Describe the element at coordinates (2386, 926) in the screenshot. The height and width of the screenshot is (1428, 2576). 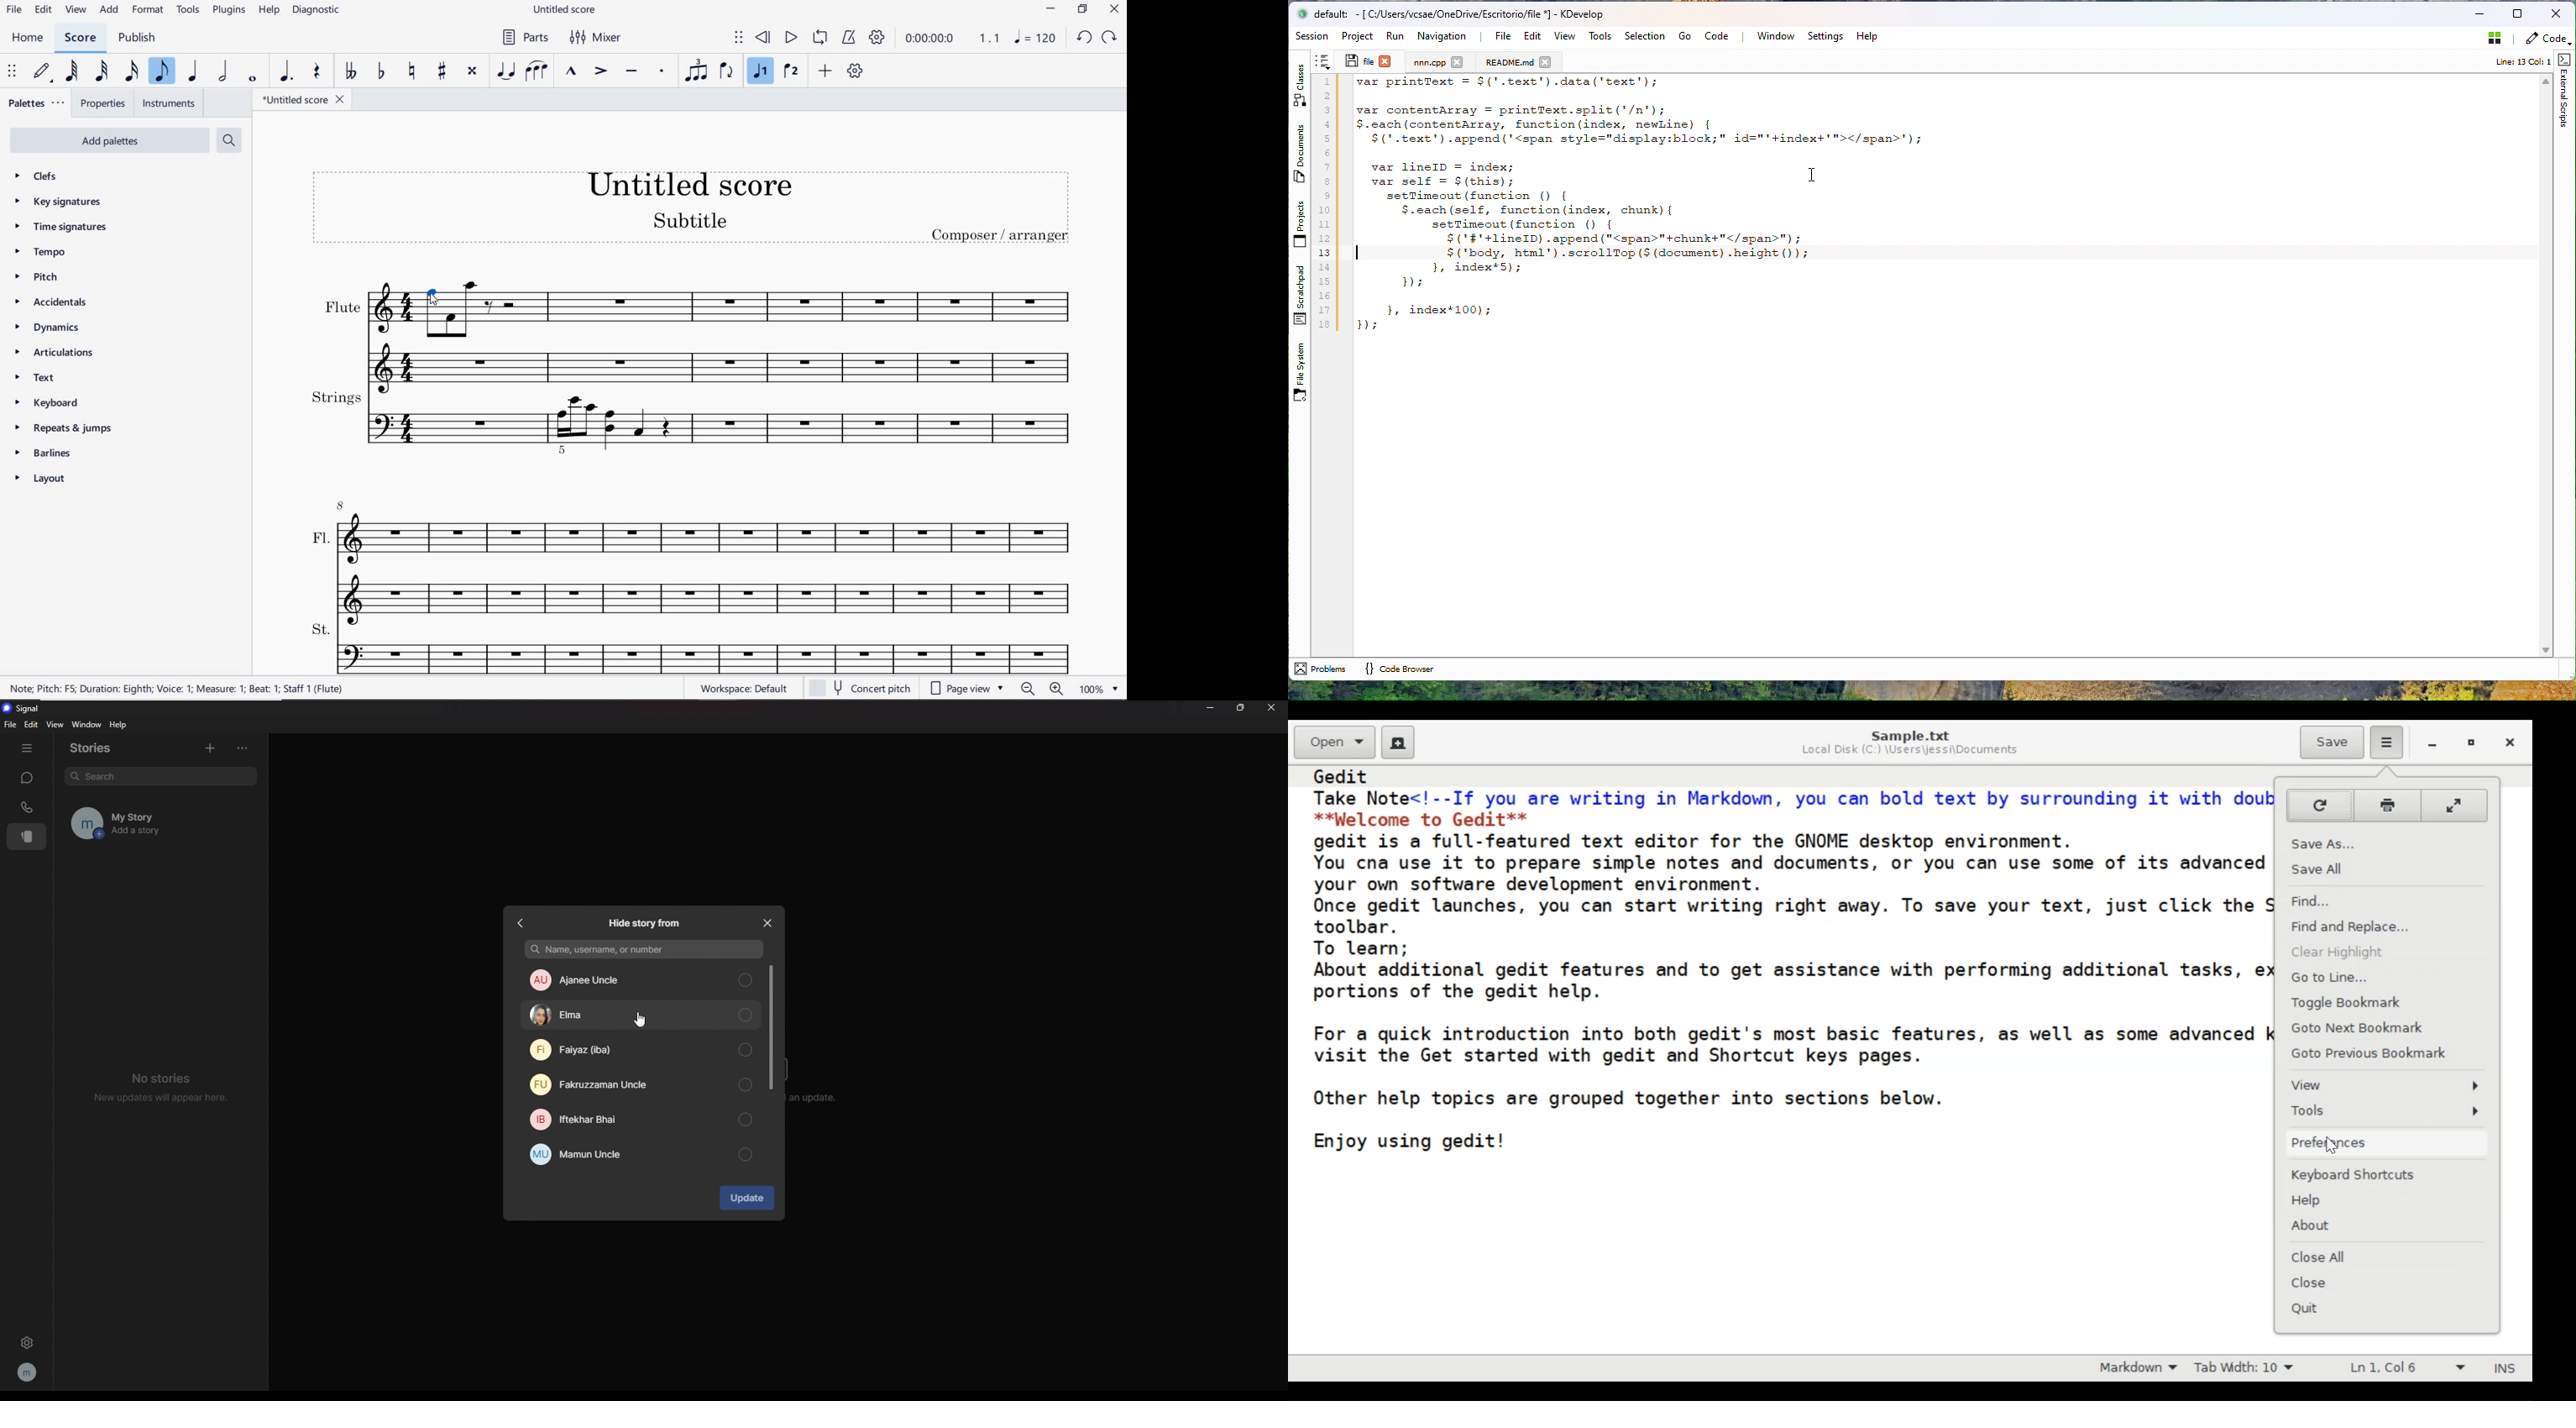
I see `Find and Replace` at that location.